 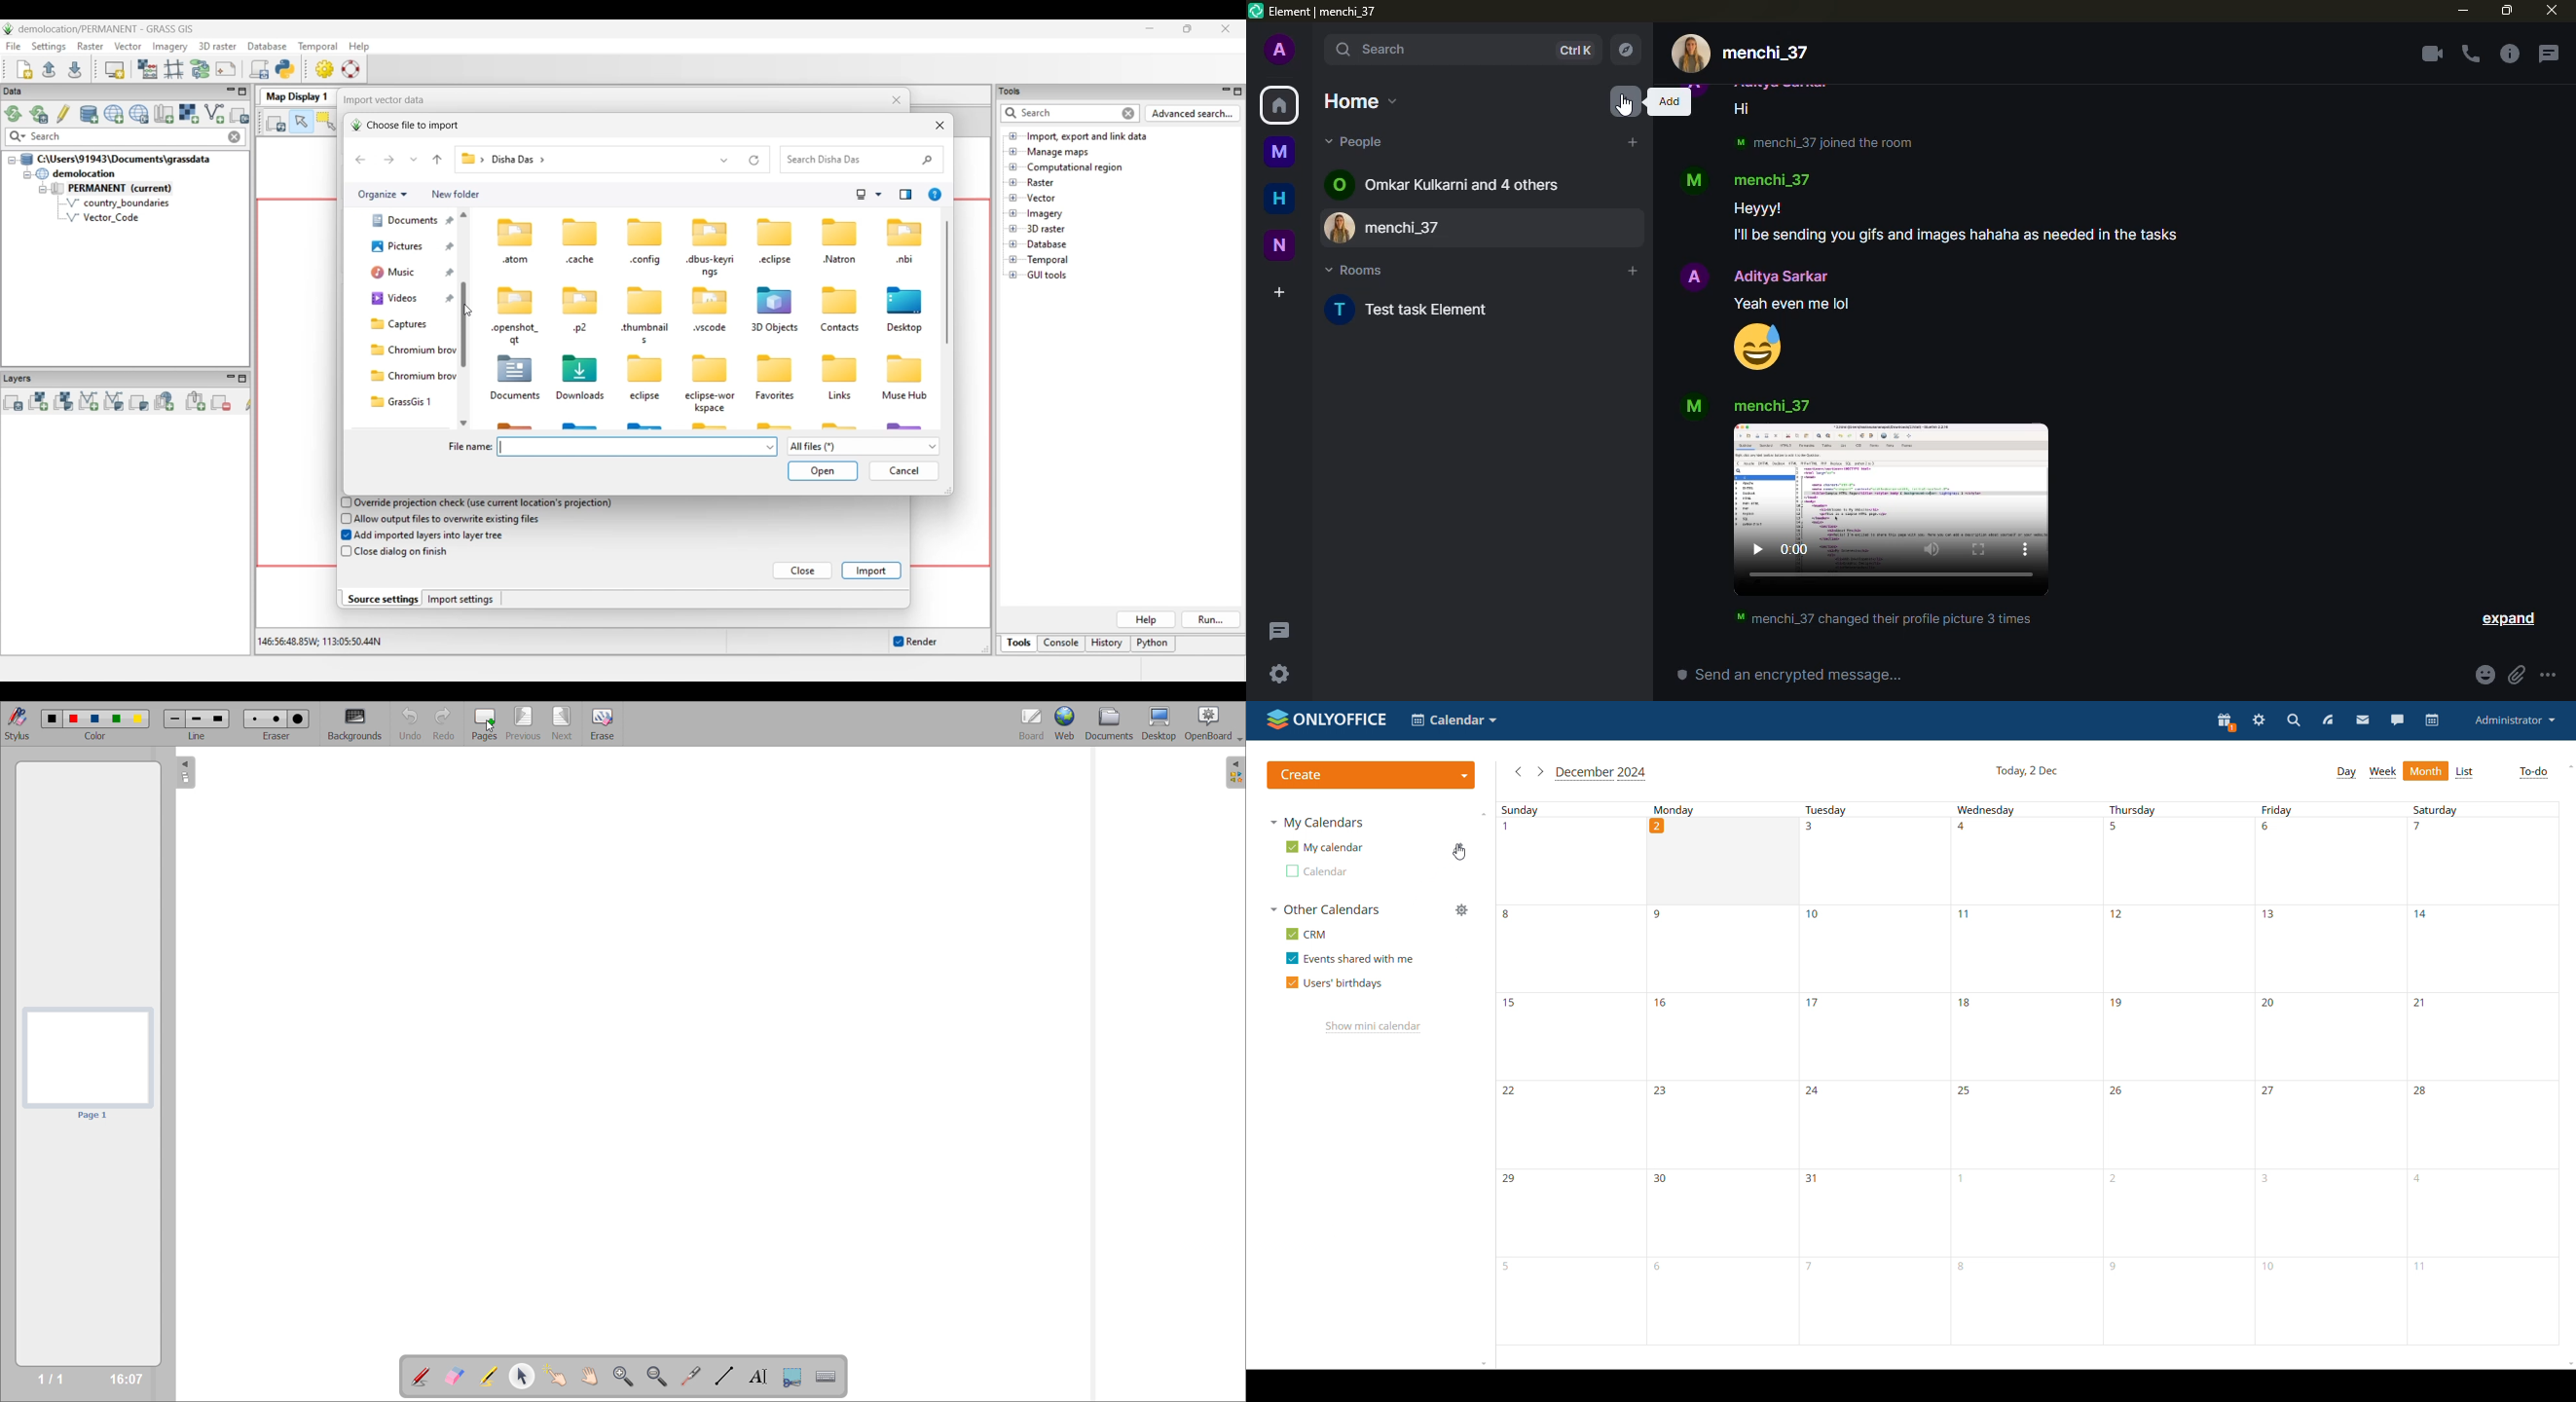 I want to click on threads, so click(x=2548, y=54).